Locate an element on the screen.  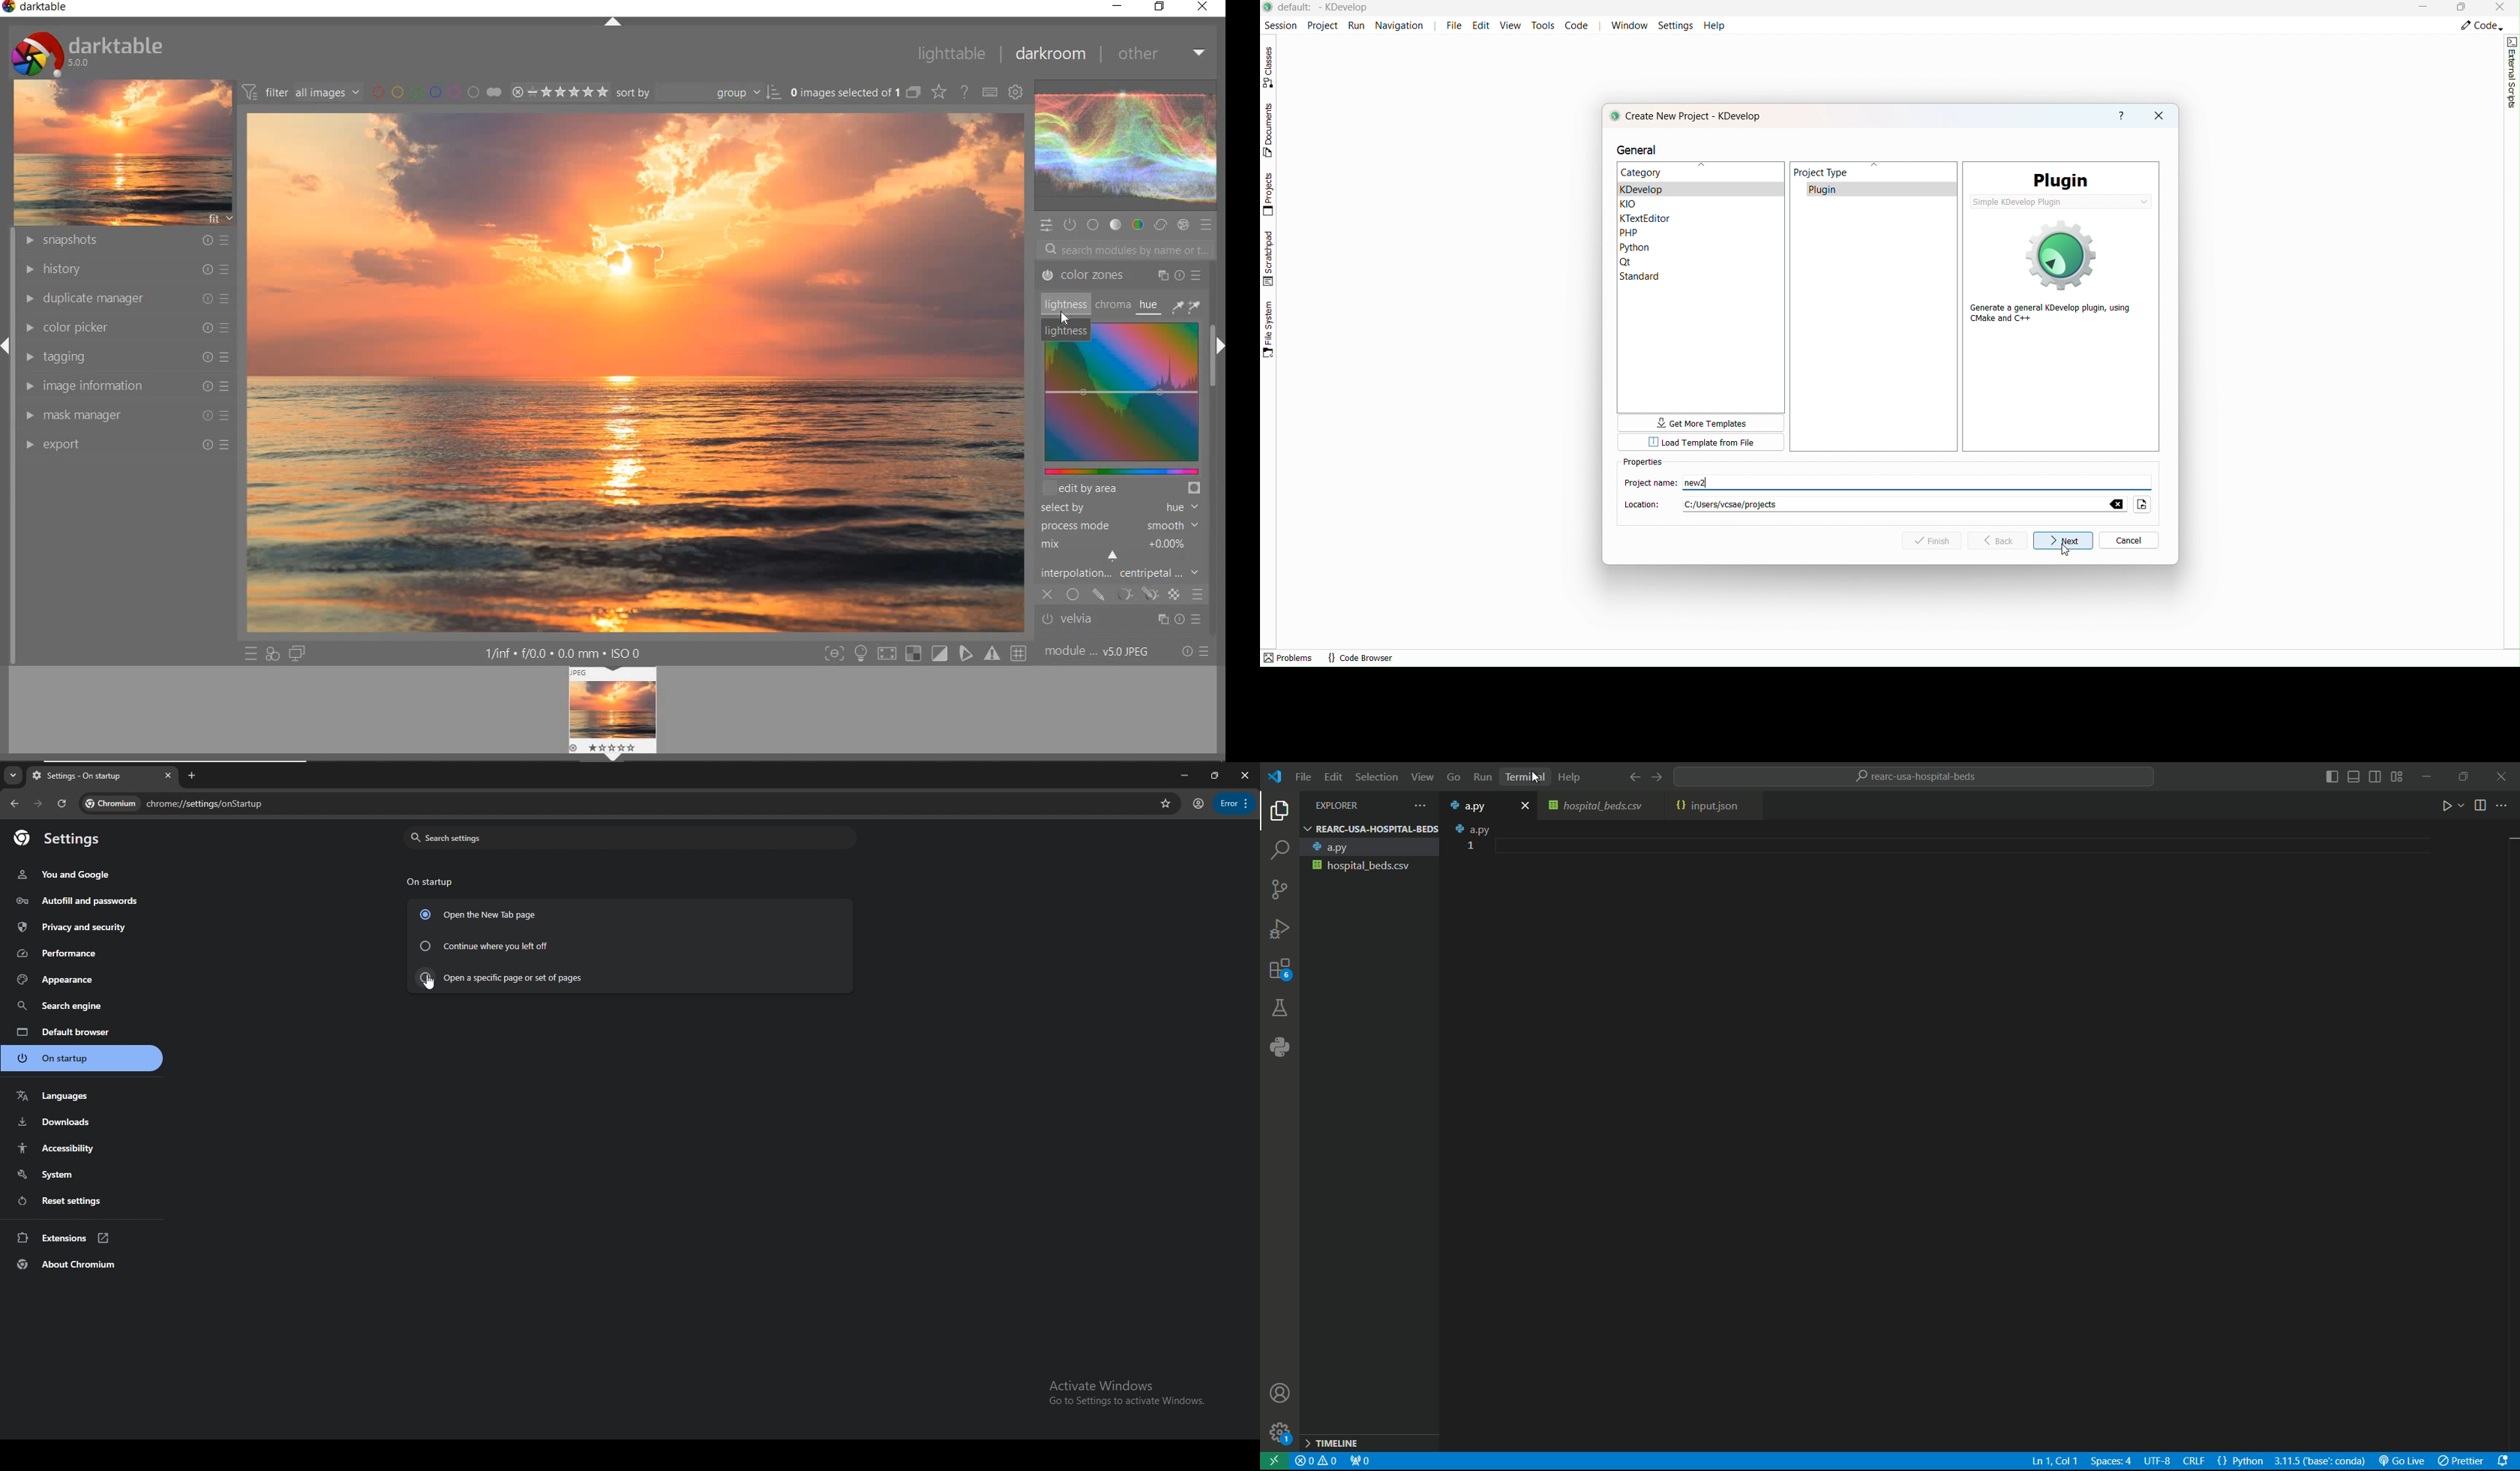
HUE is located at coordinates (1150, 307).